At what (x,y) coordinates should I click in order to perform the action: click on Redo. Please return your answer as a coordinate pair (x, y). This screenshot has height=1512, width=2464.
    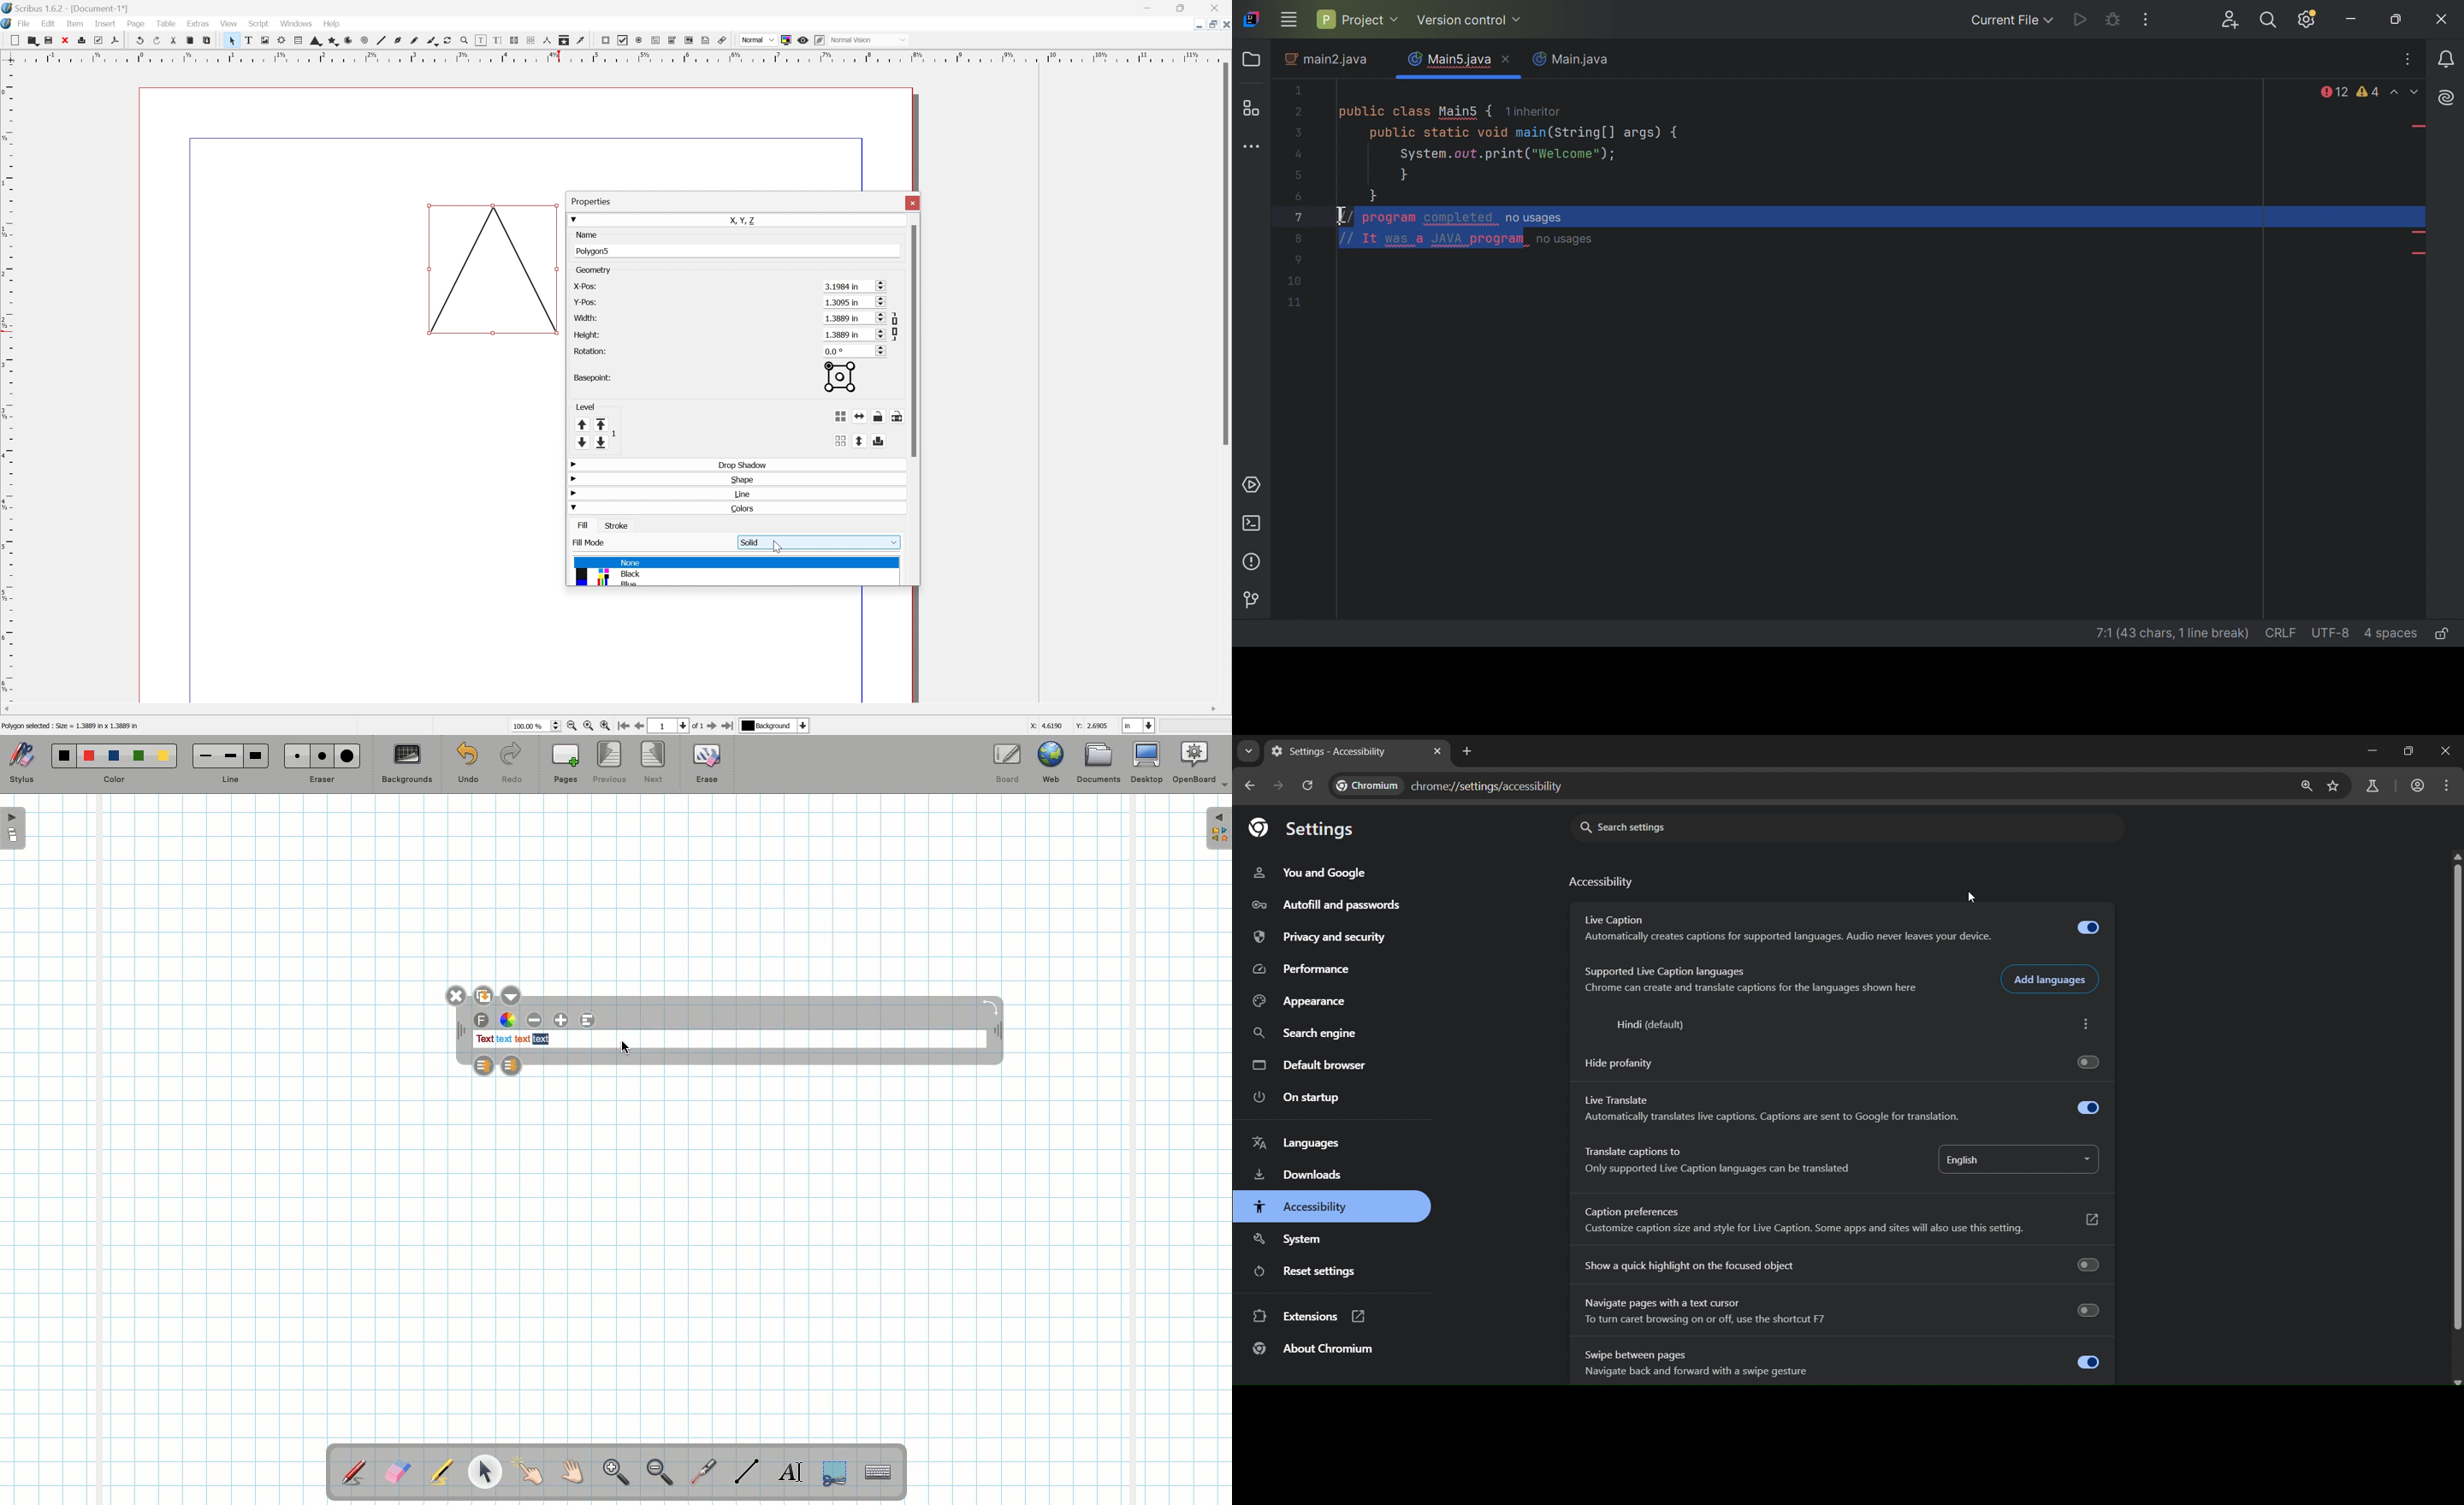
    Looking at the image, I should click on (155, 39).